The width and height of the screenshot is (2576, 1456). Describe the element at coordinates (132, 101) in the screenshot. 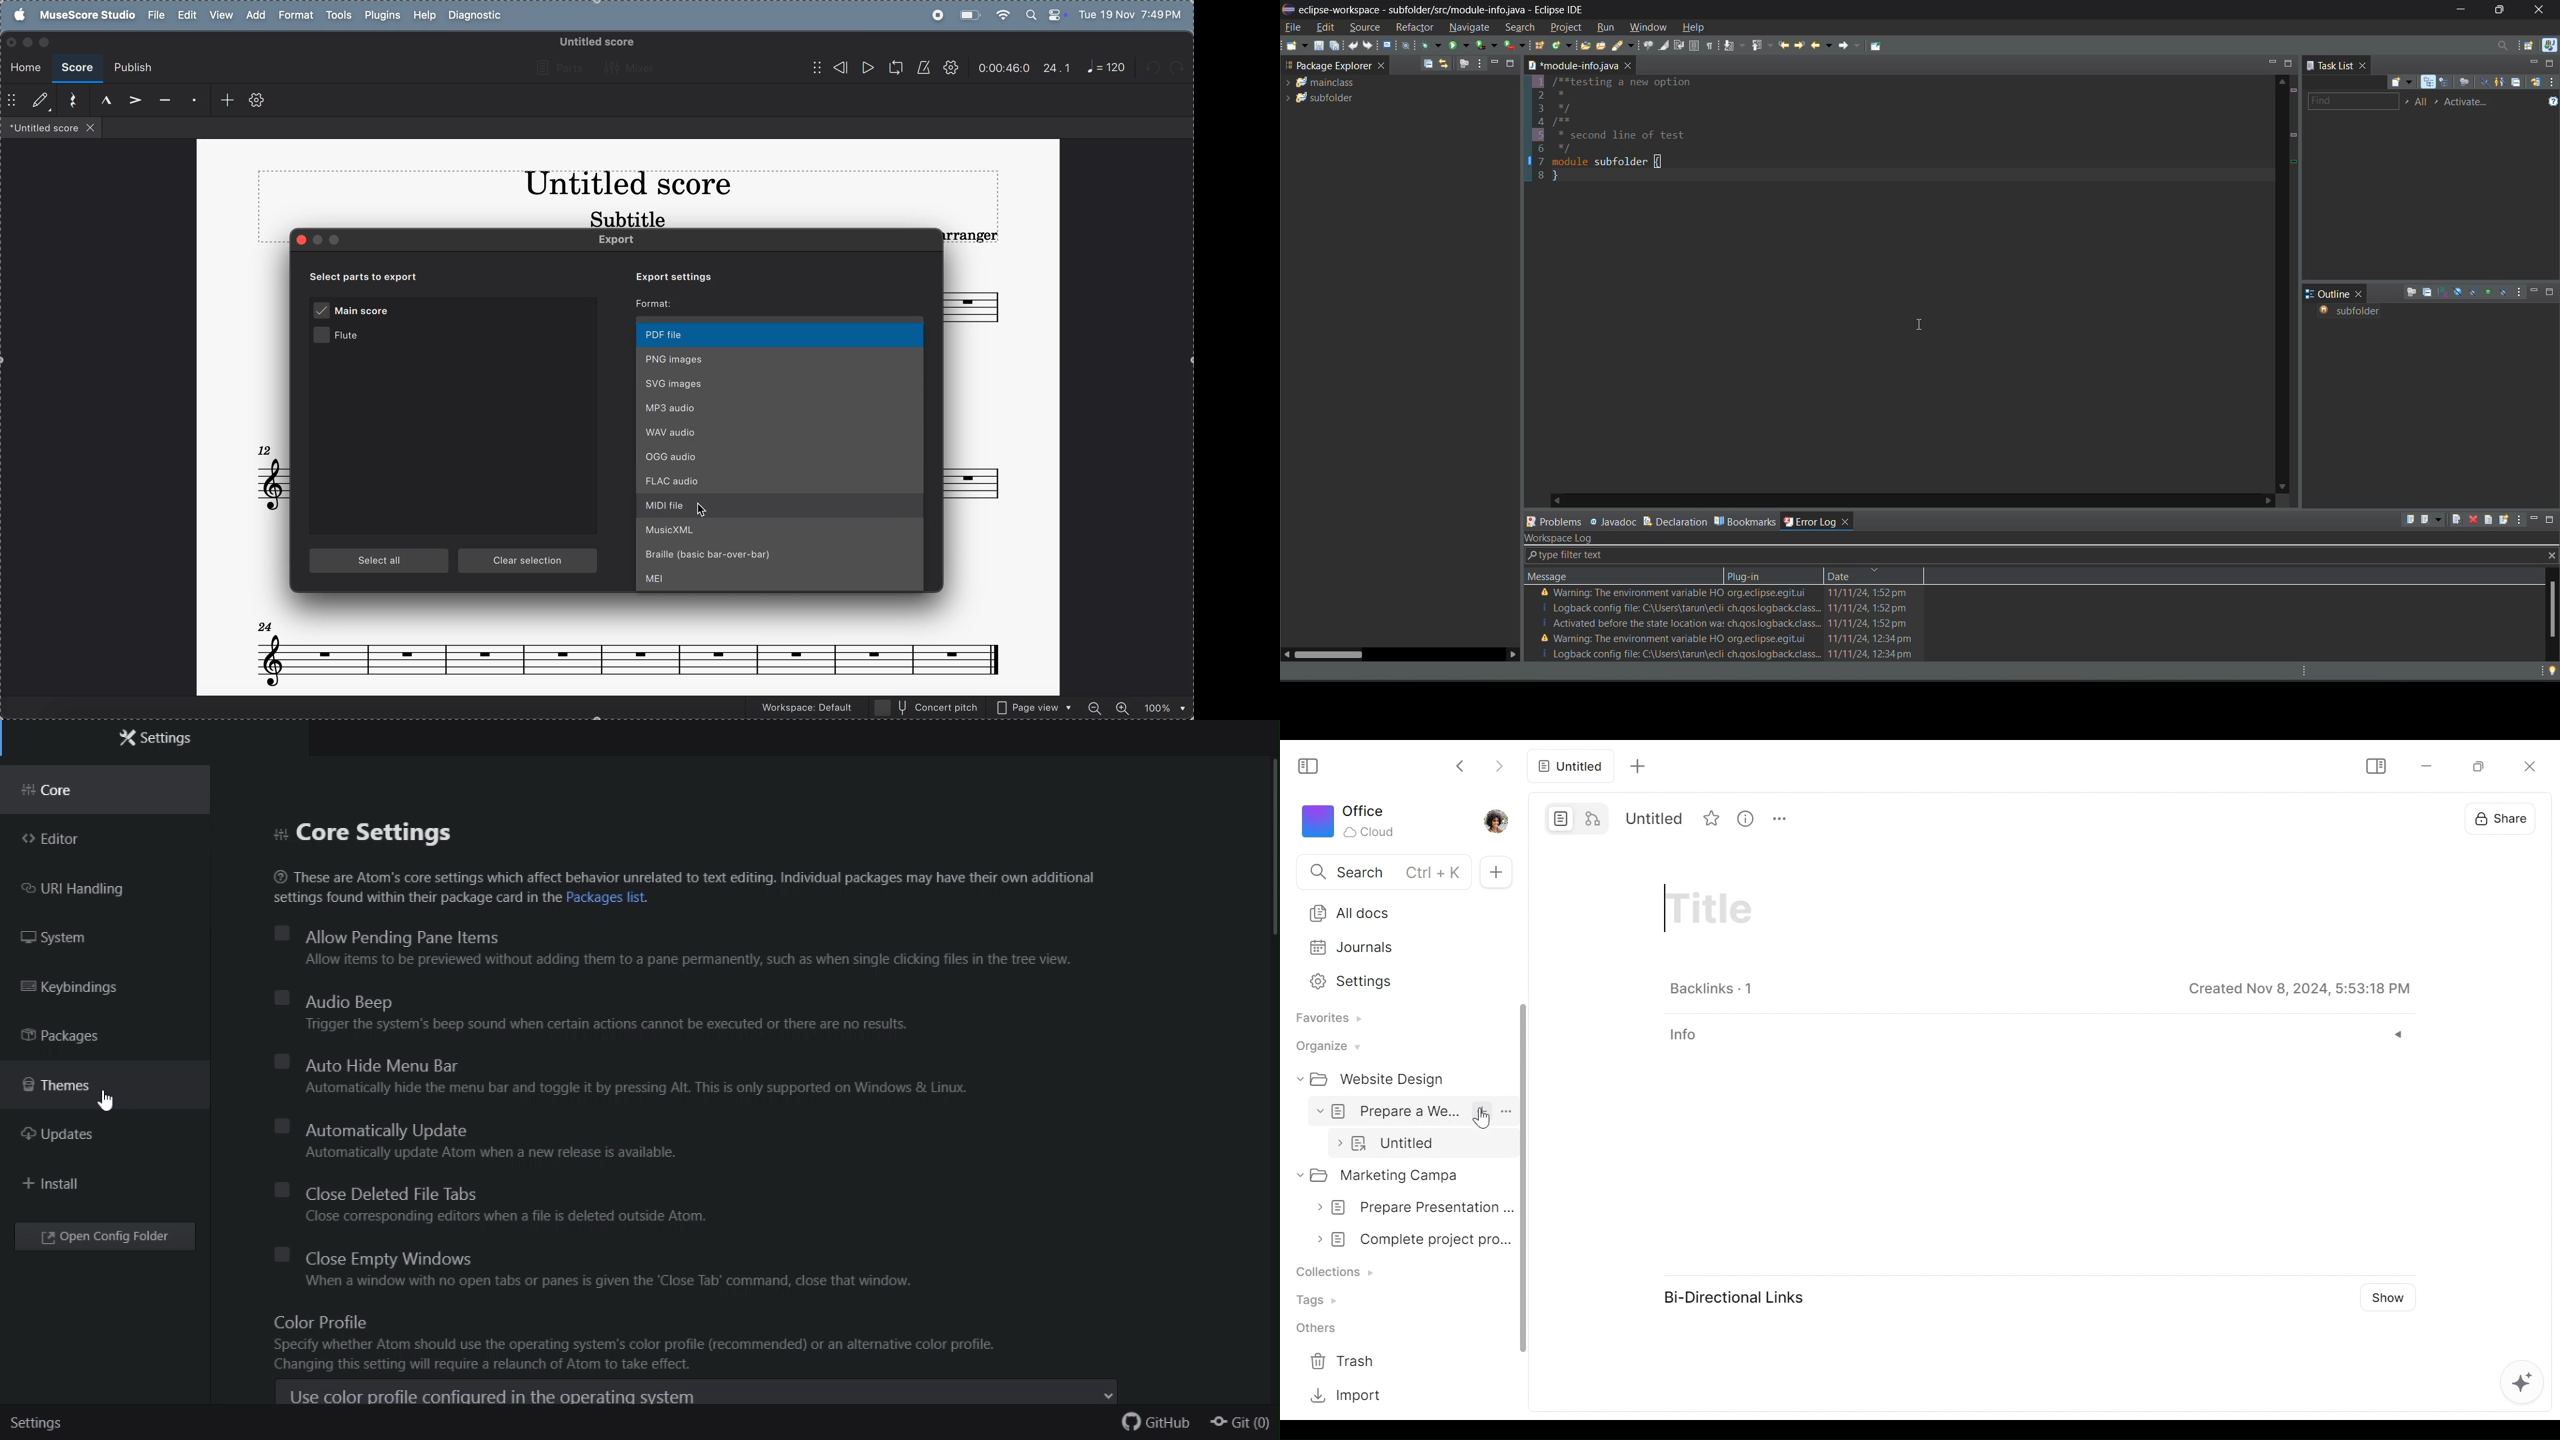

I see `accent` at that location.